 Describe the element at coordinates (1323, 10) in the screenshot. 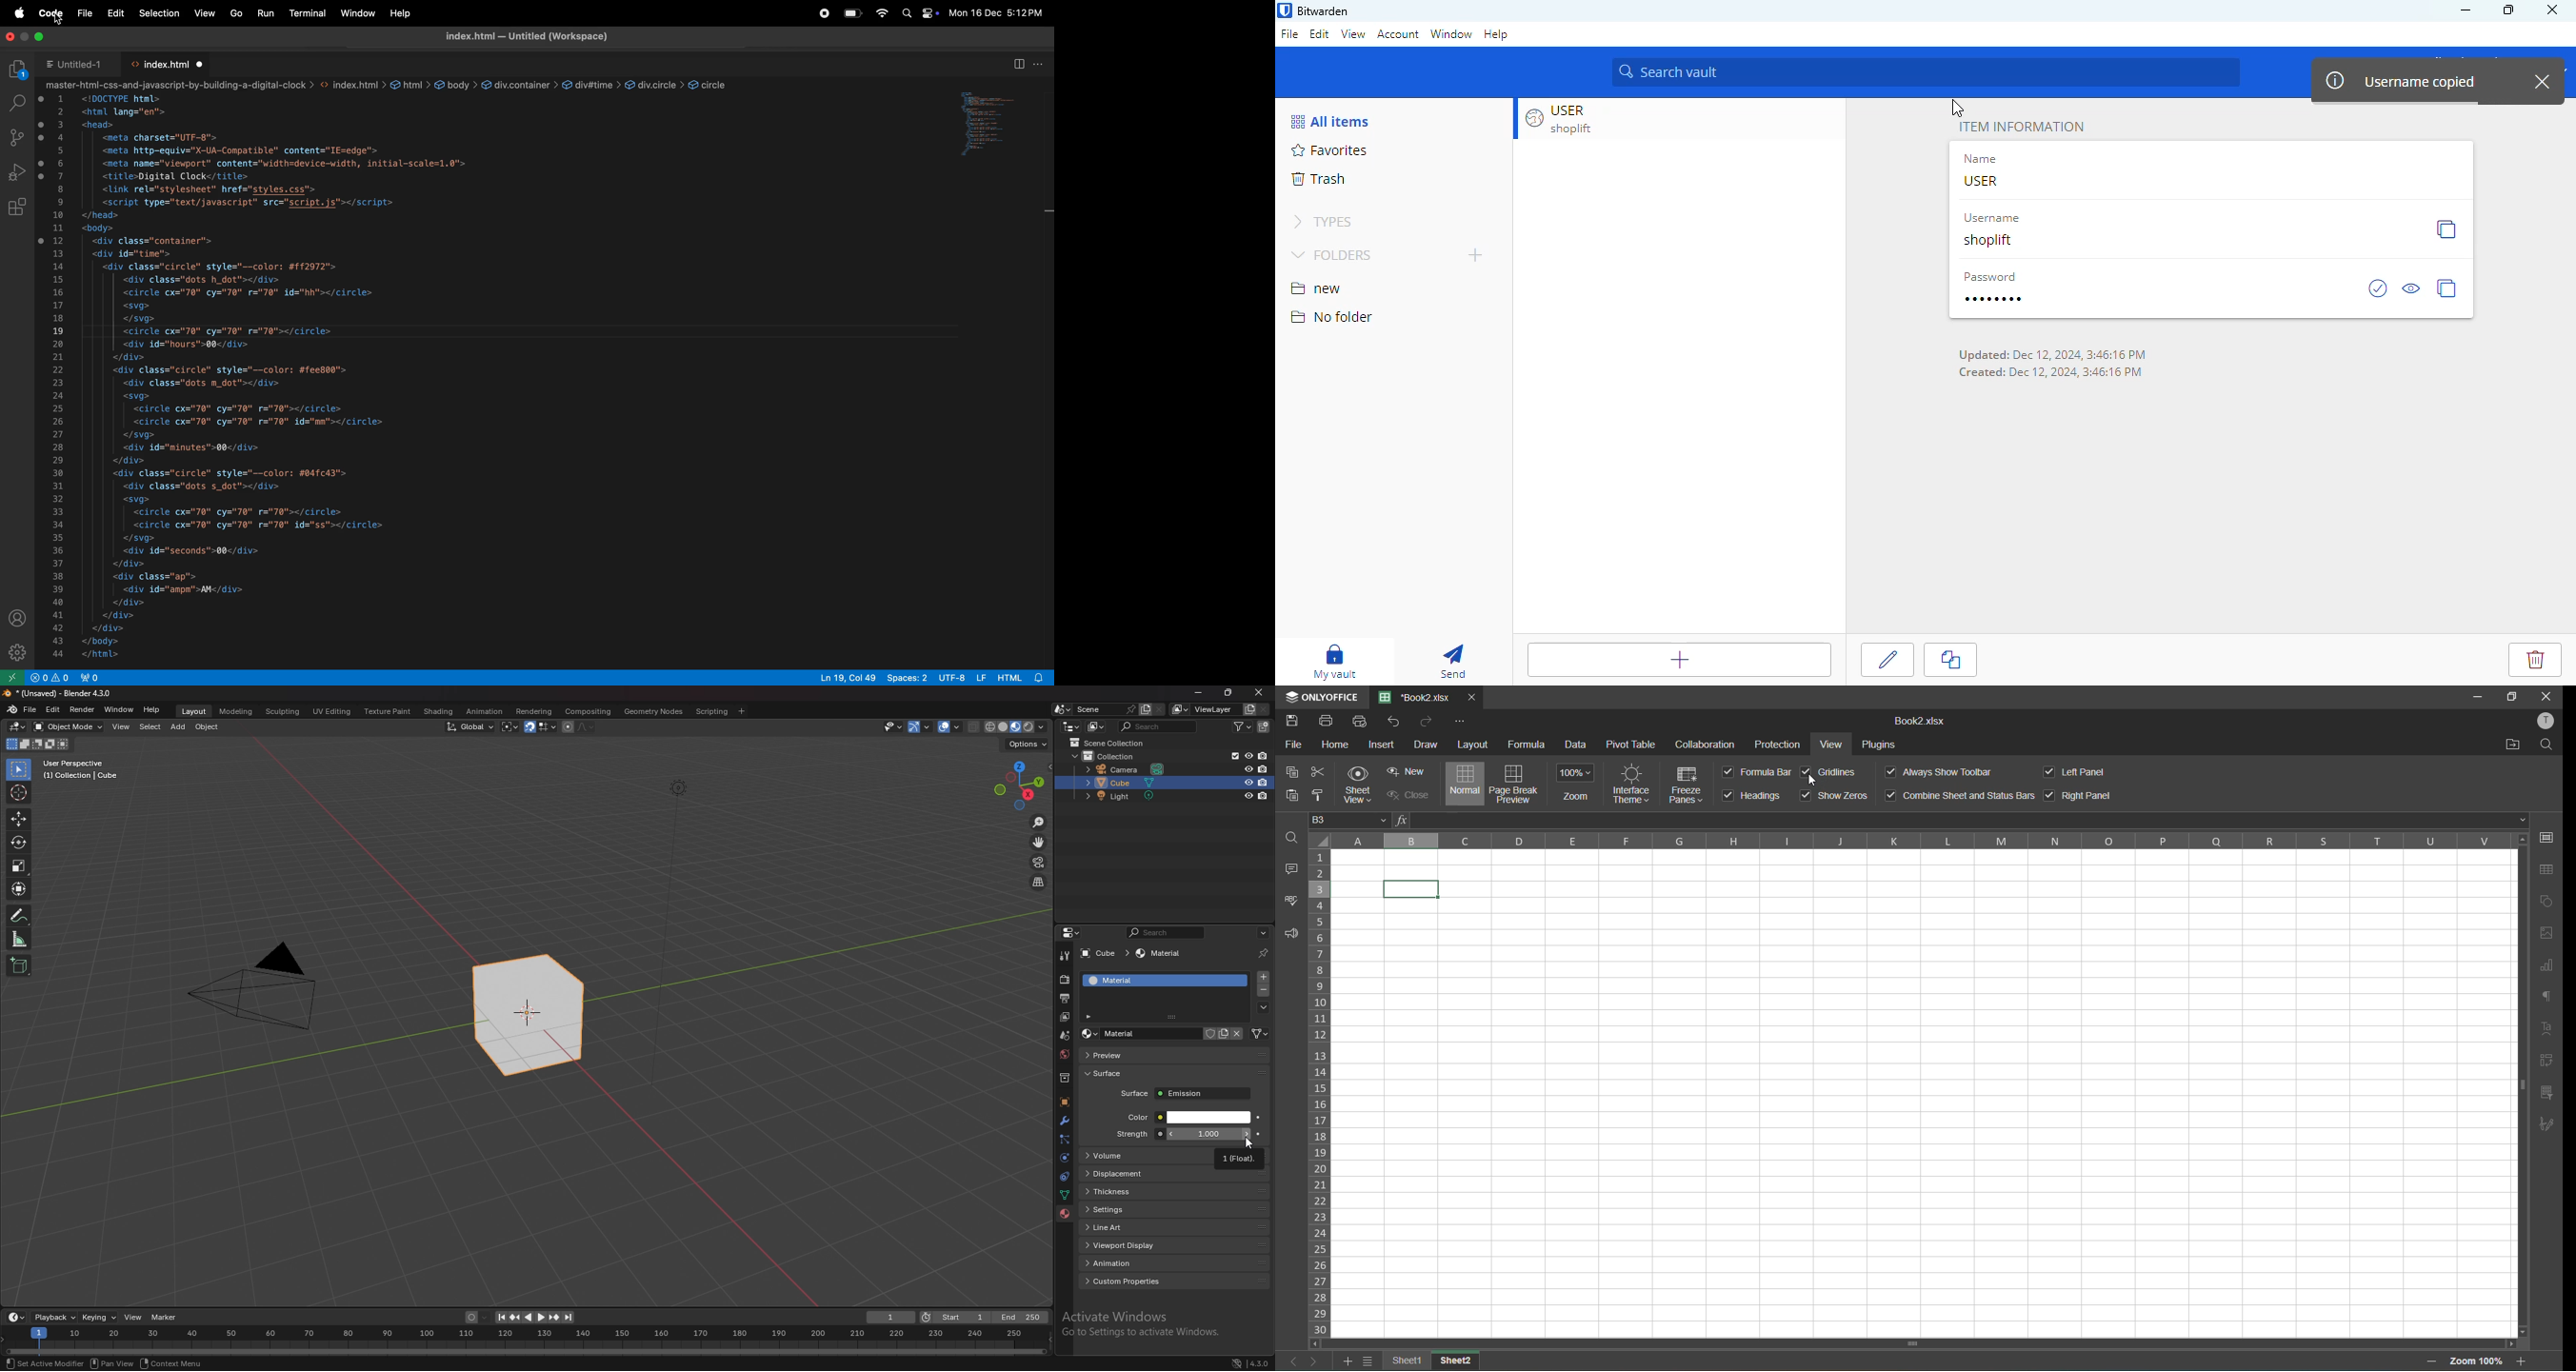

I see `bitwarden` at that location.